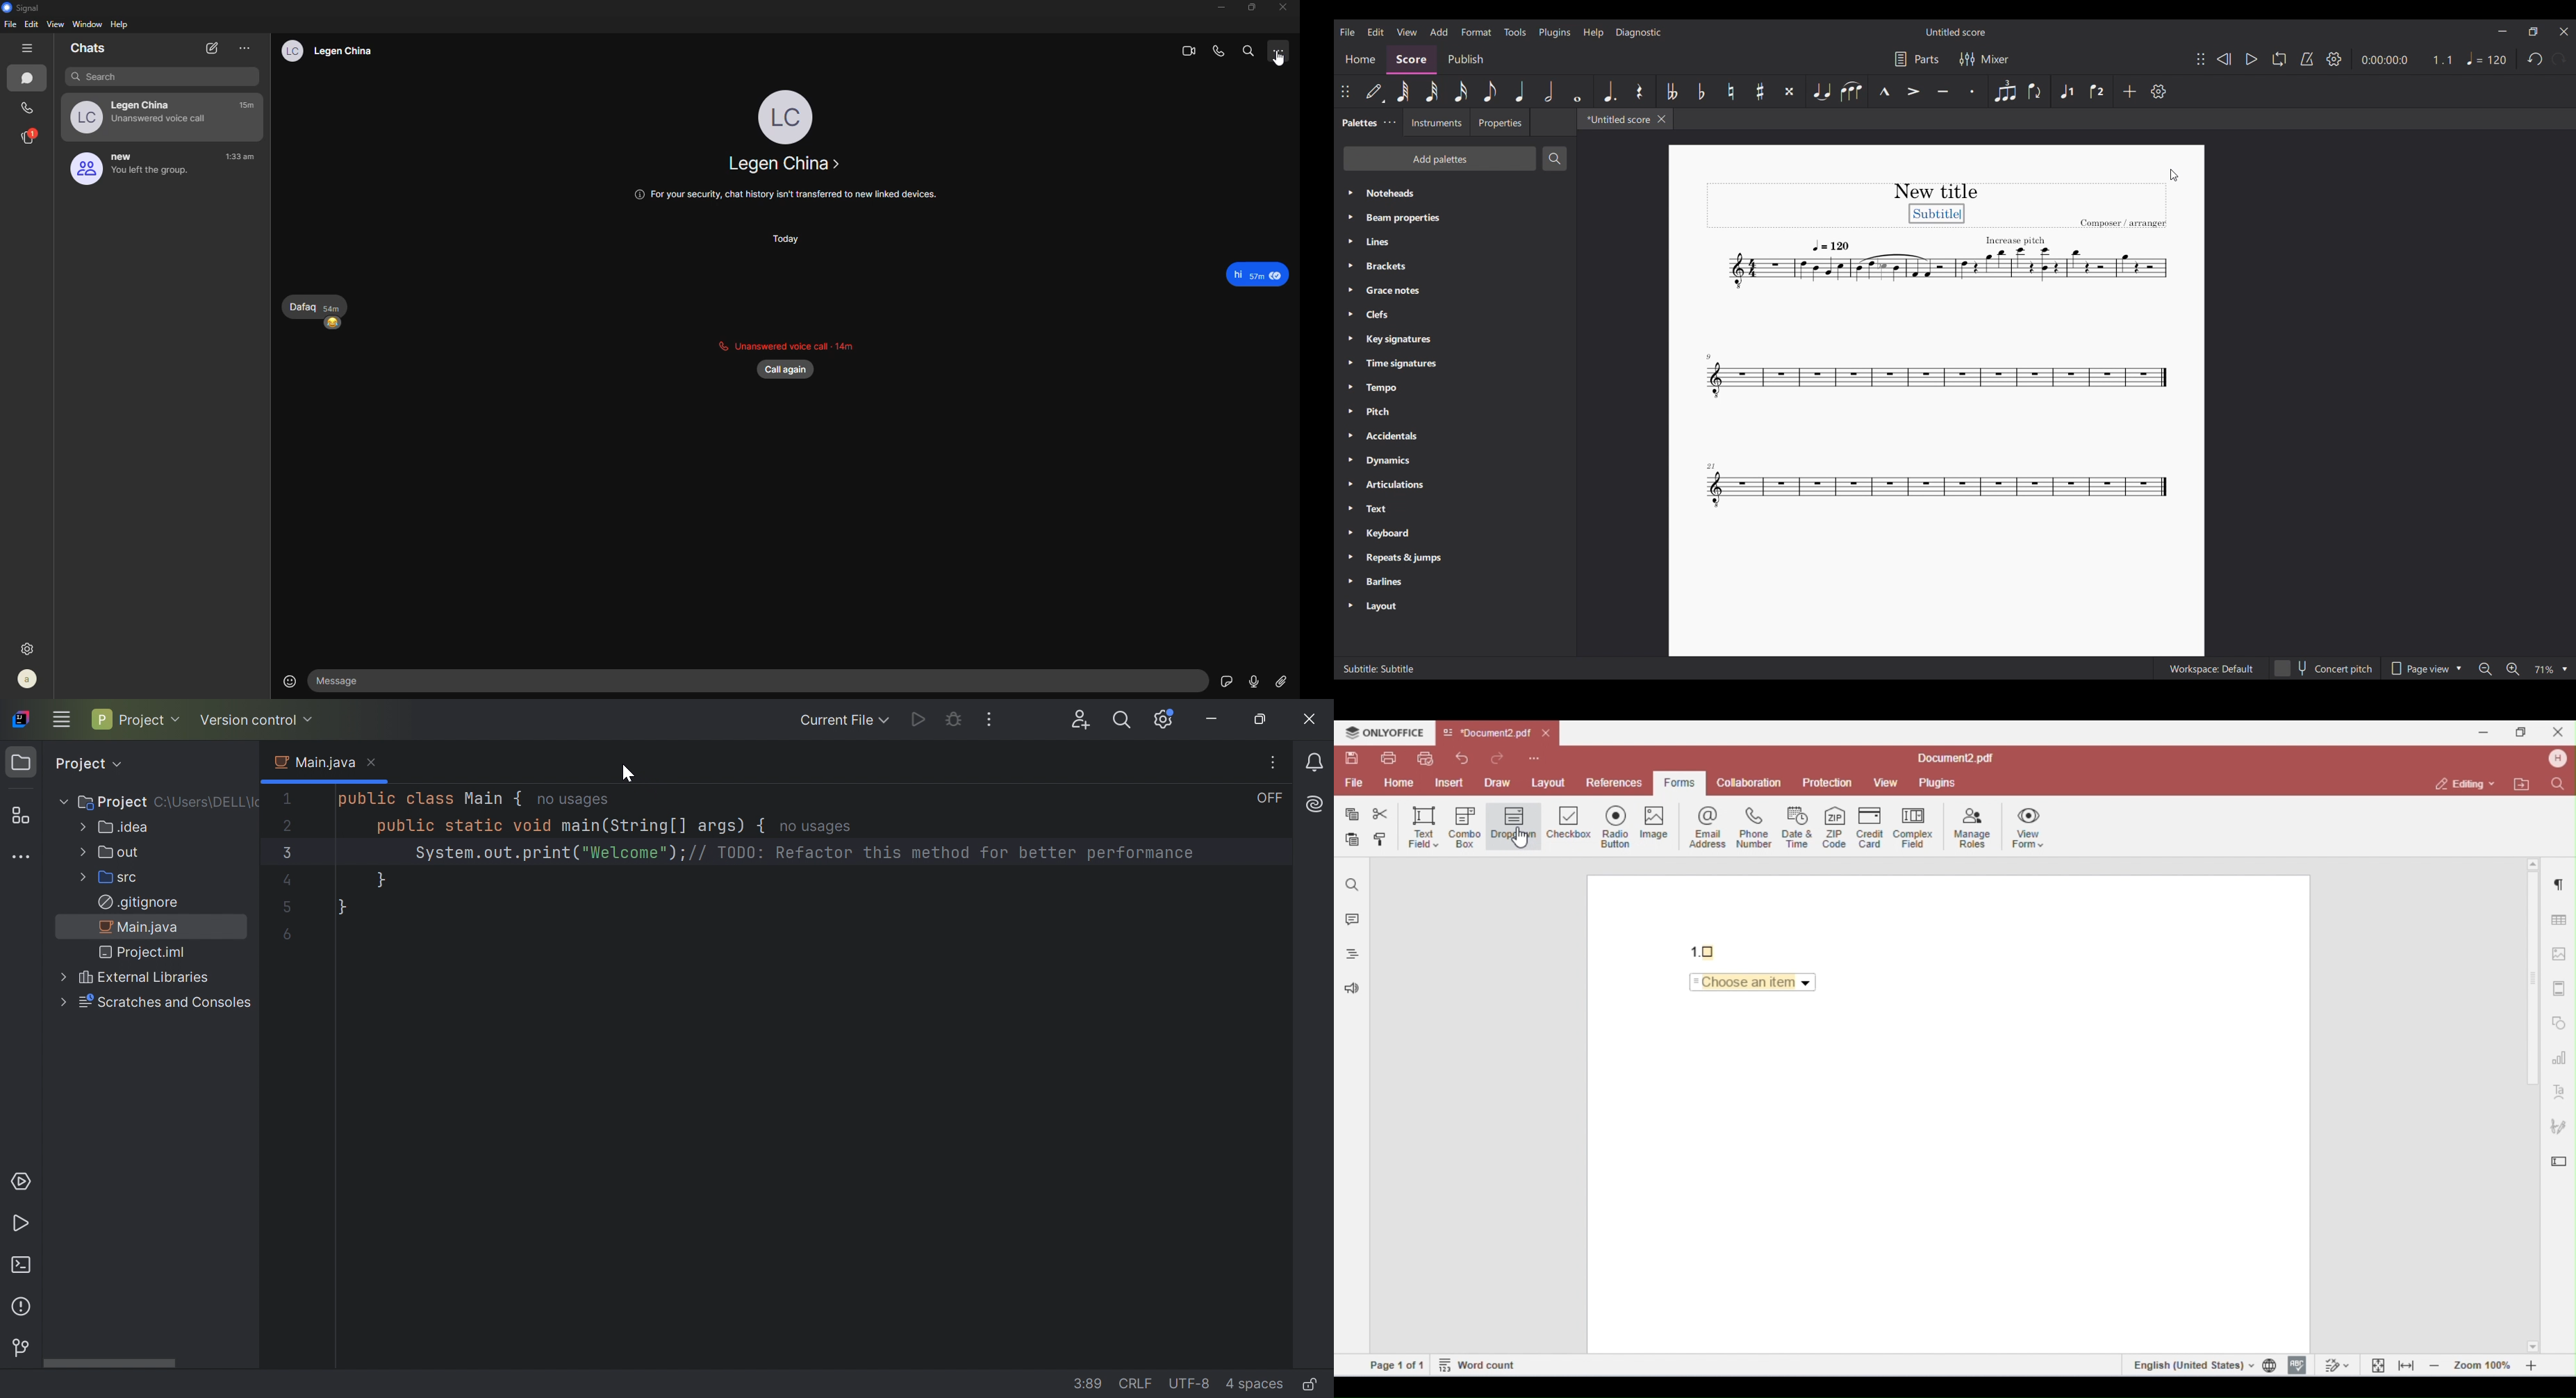 This screenshot has height=1400, width=2576. What do you see at coordinates (1247, 7) in the screenshot?
I see `maximize` at bounding box center [1247, 7].